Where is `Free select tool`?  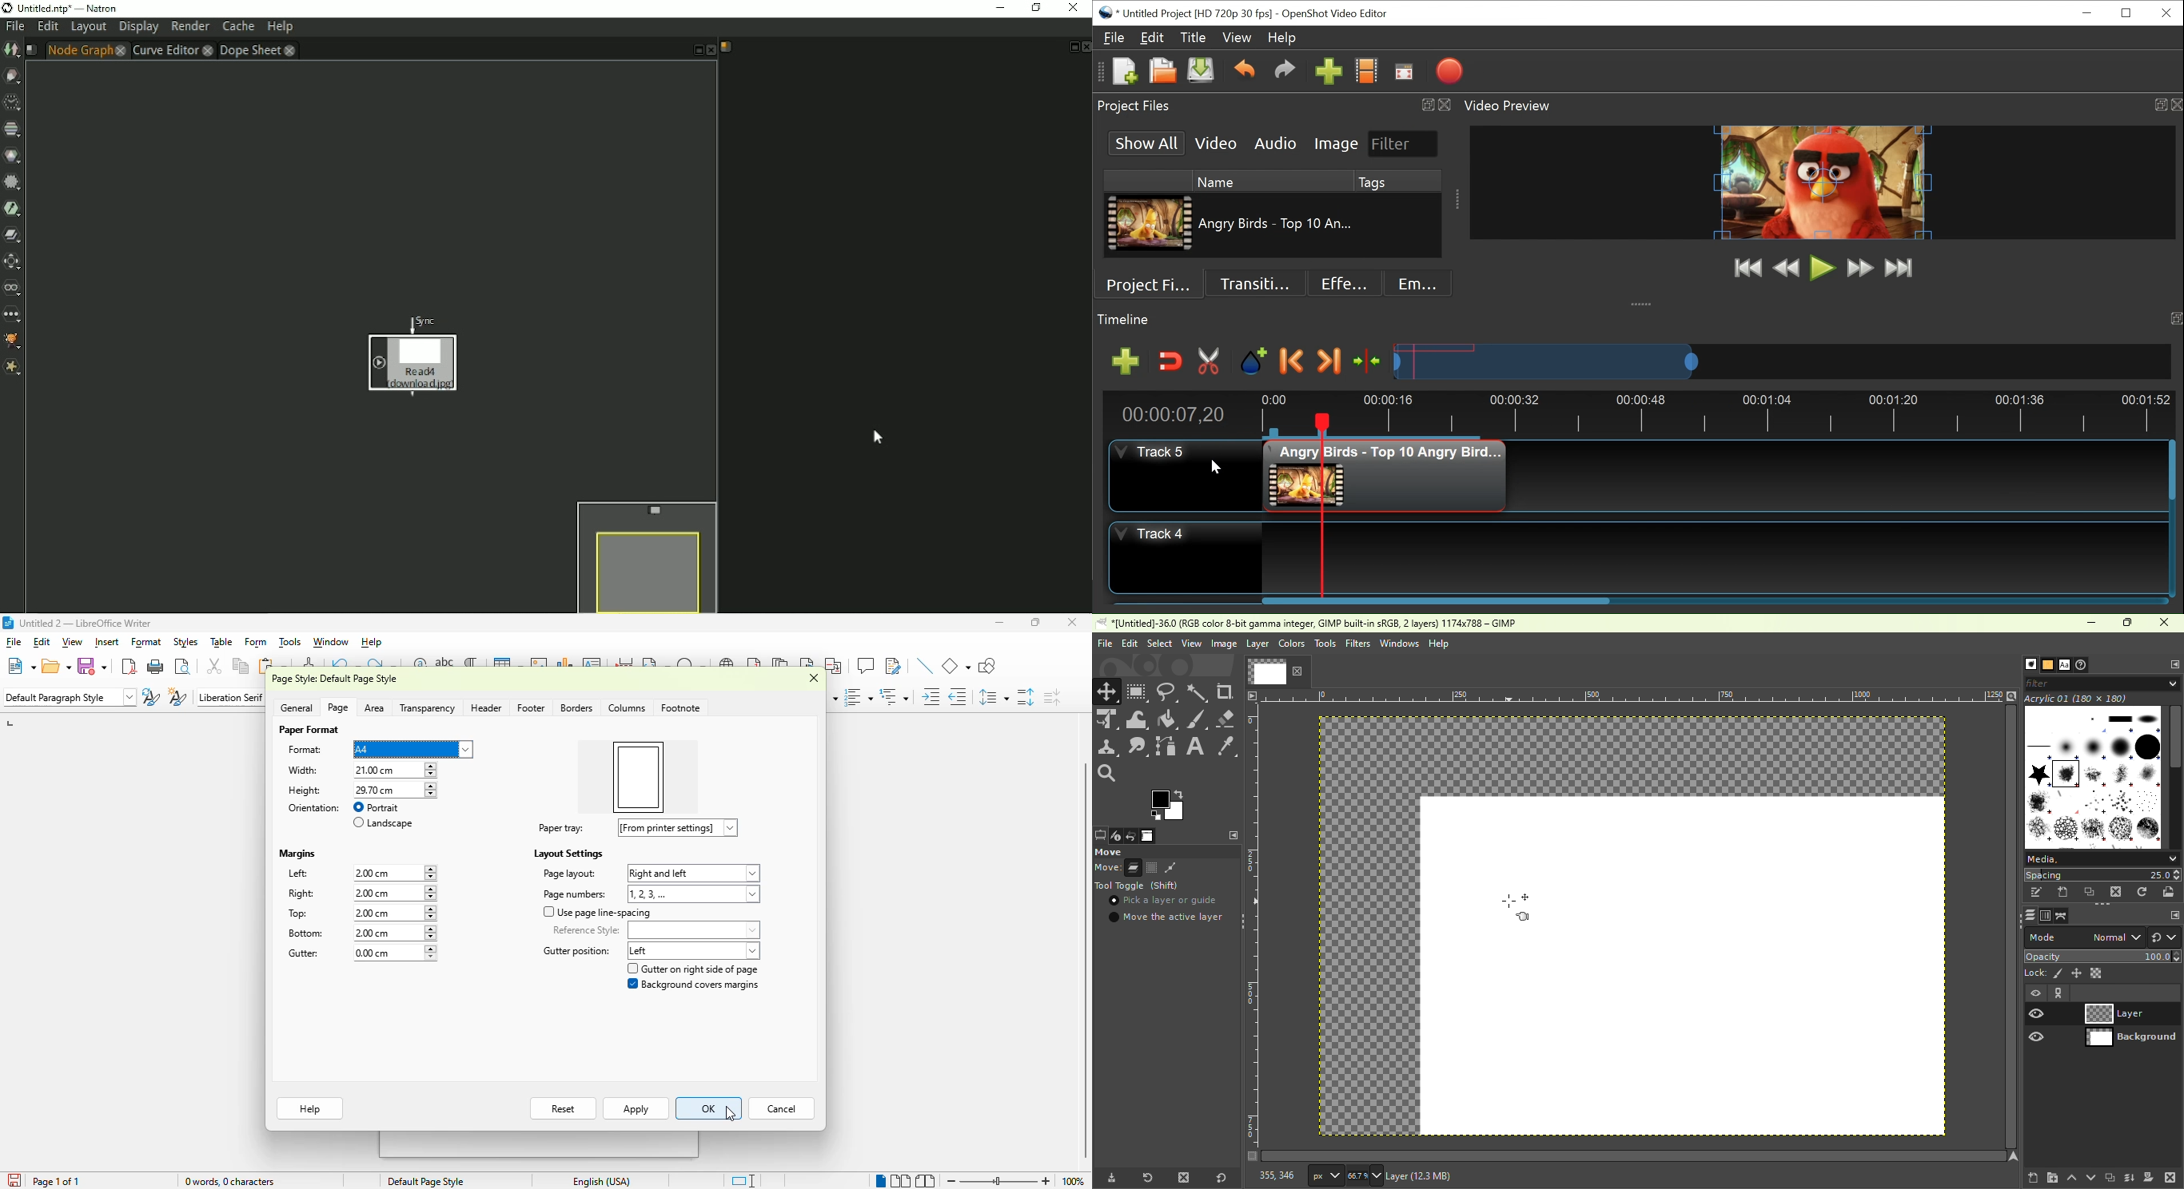
Free select tool is located at coordinates (1168, 691).